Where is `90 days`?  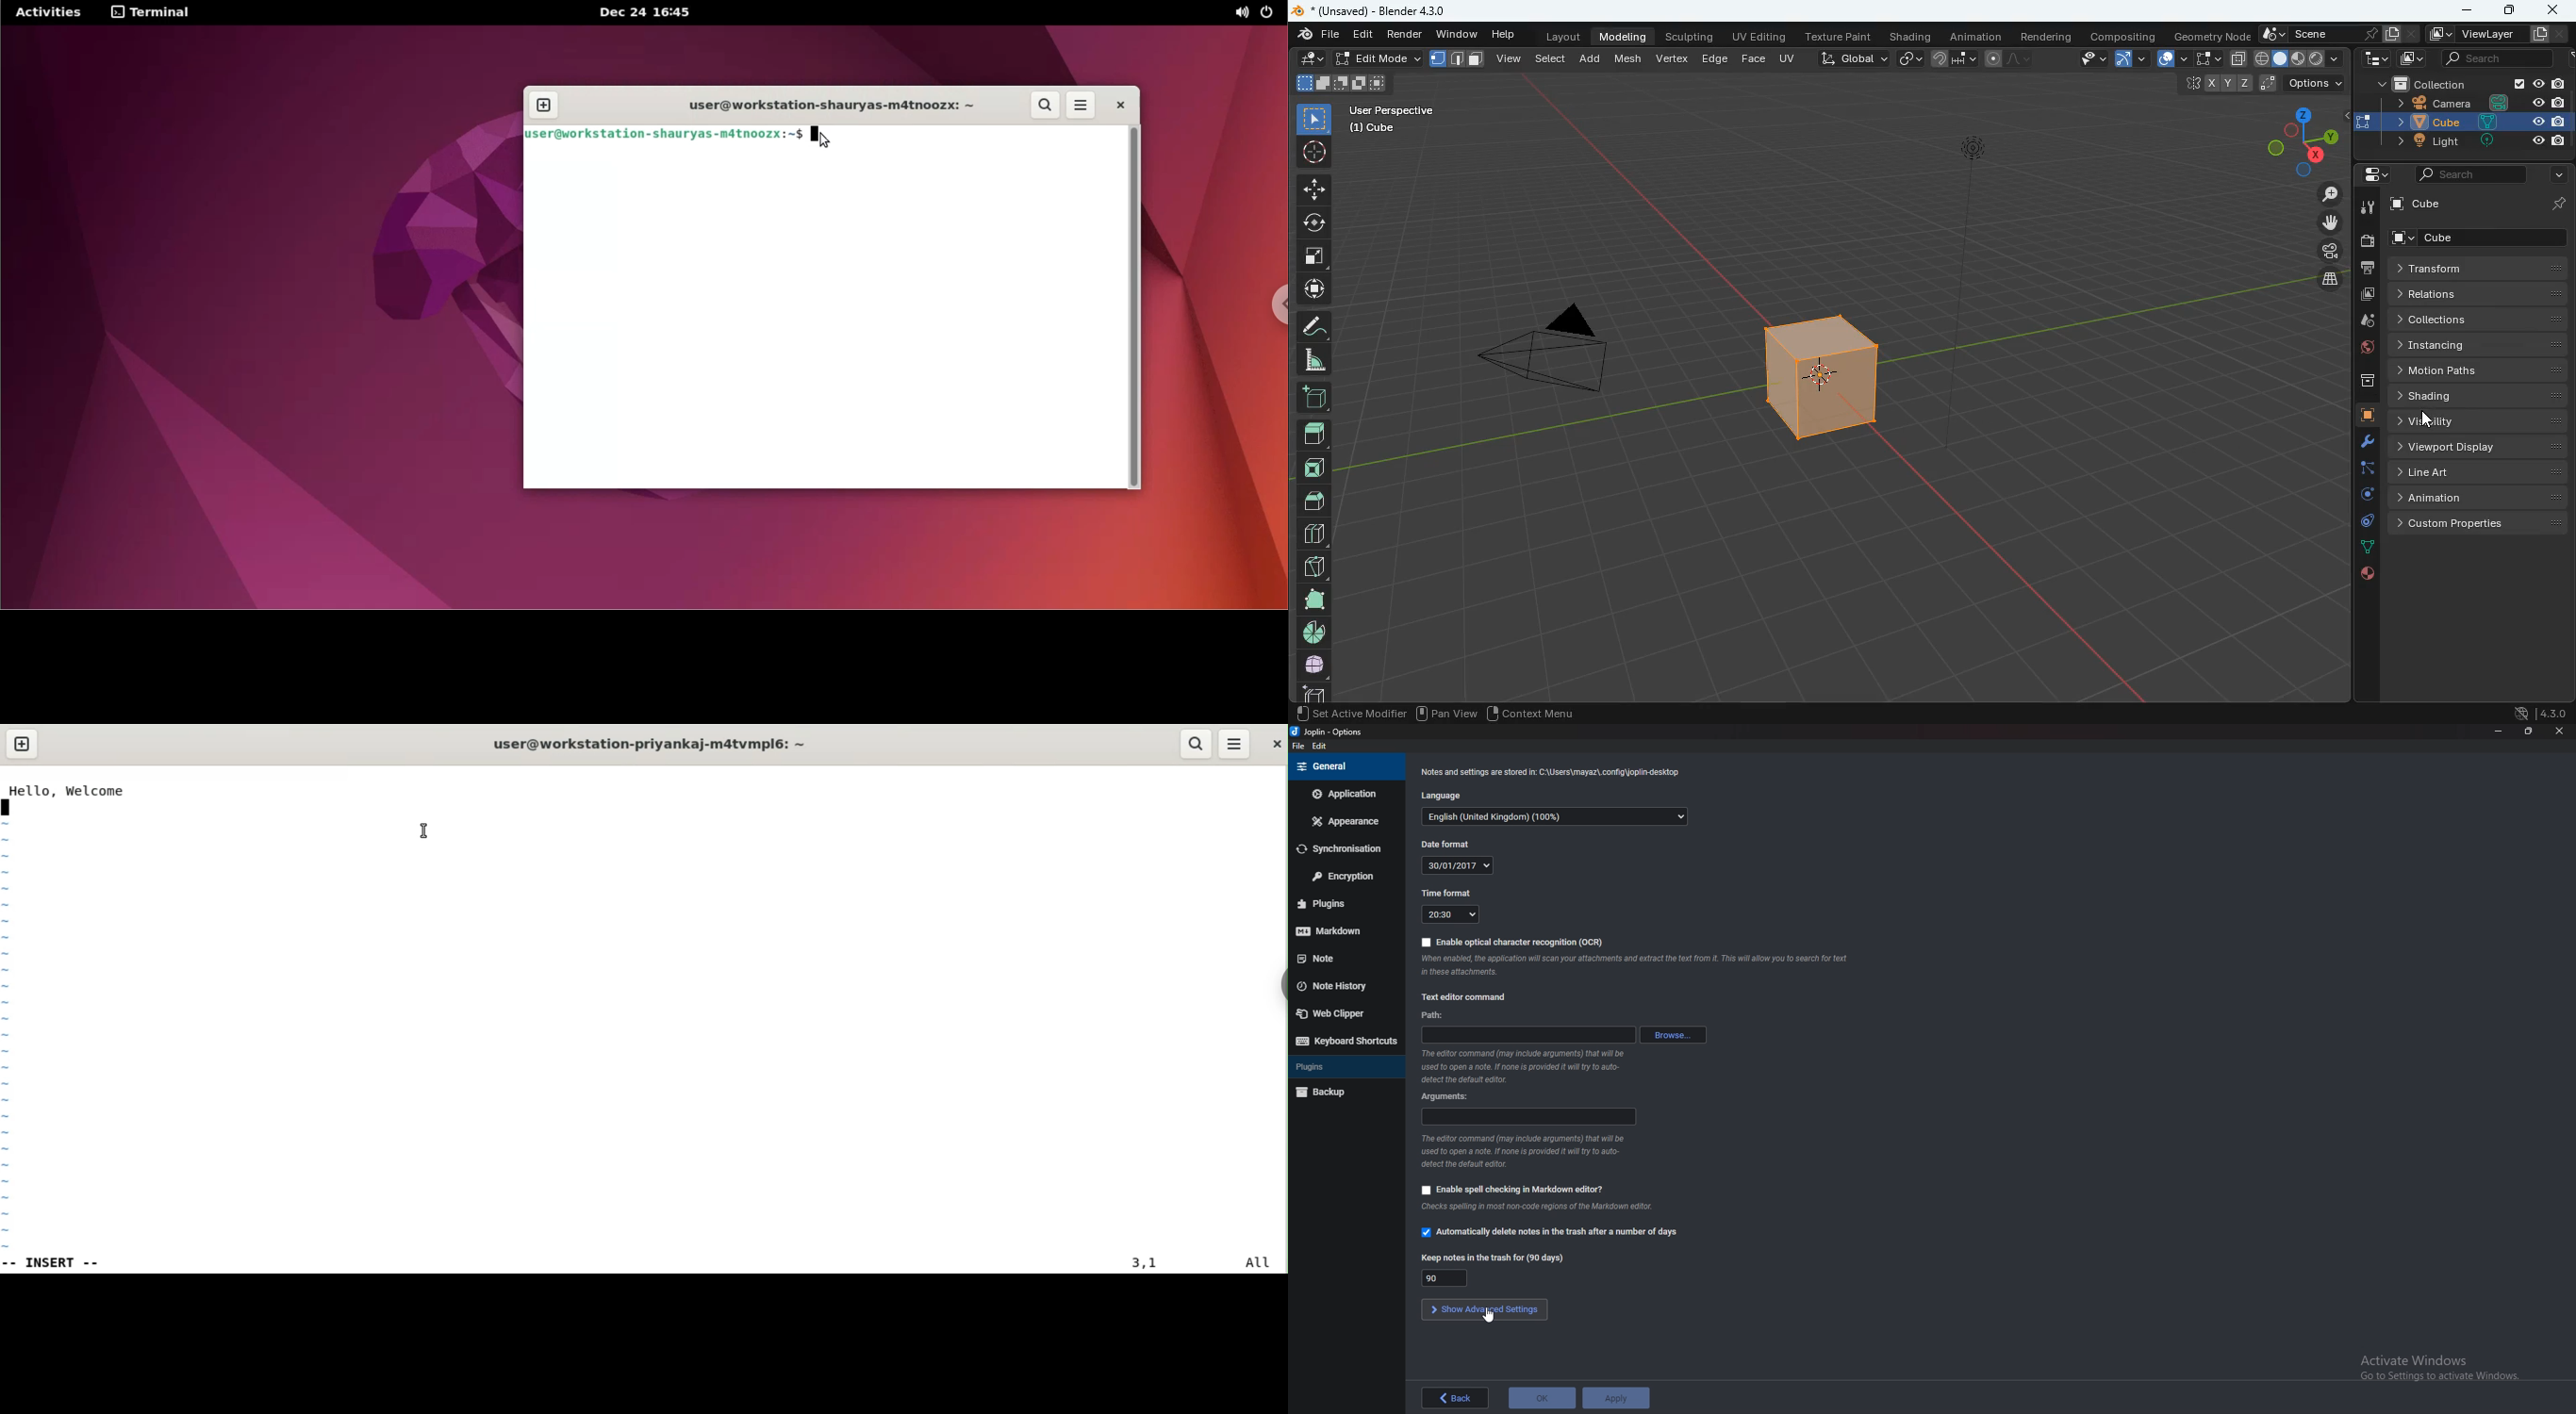 90 days is located at coordinates (1446, 1279).